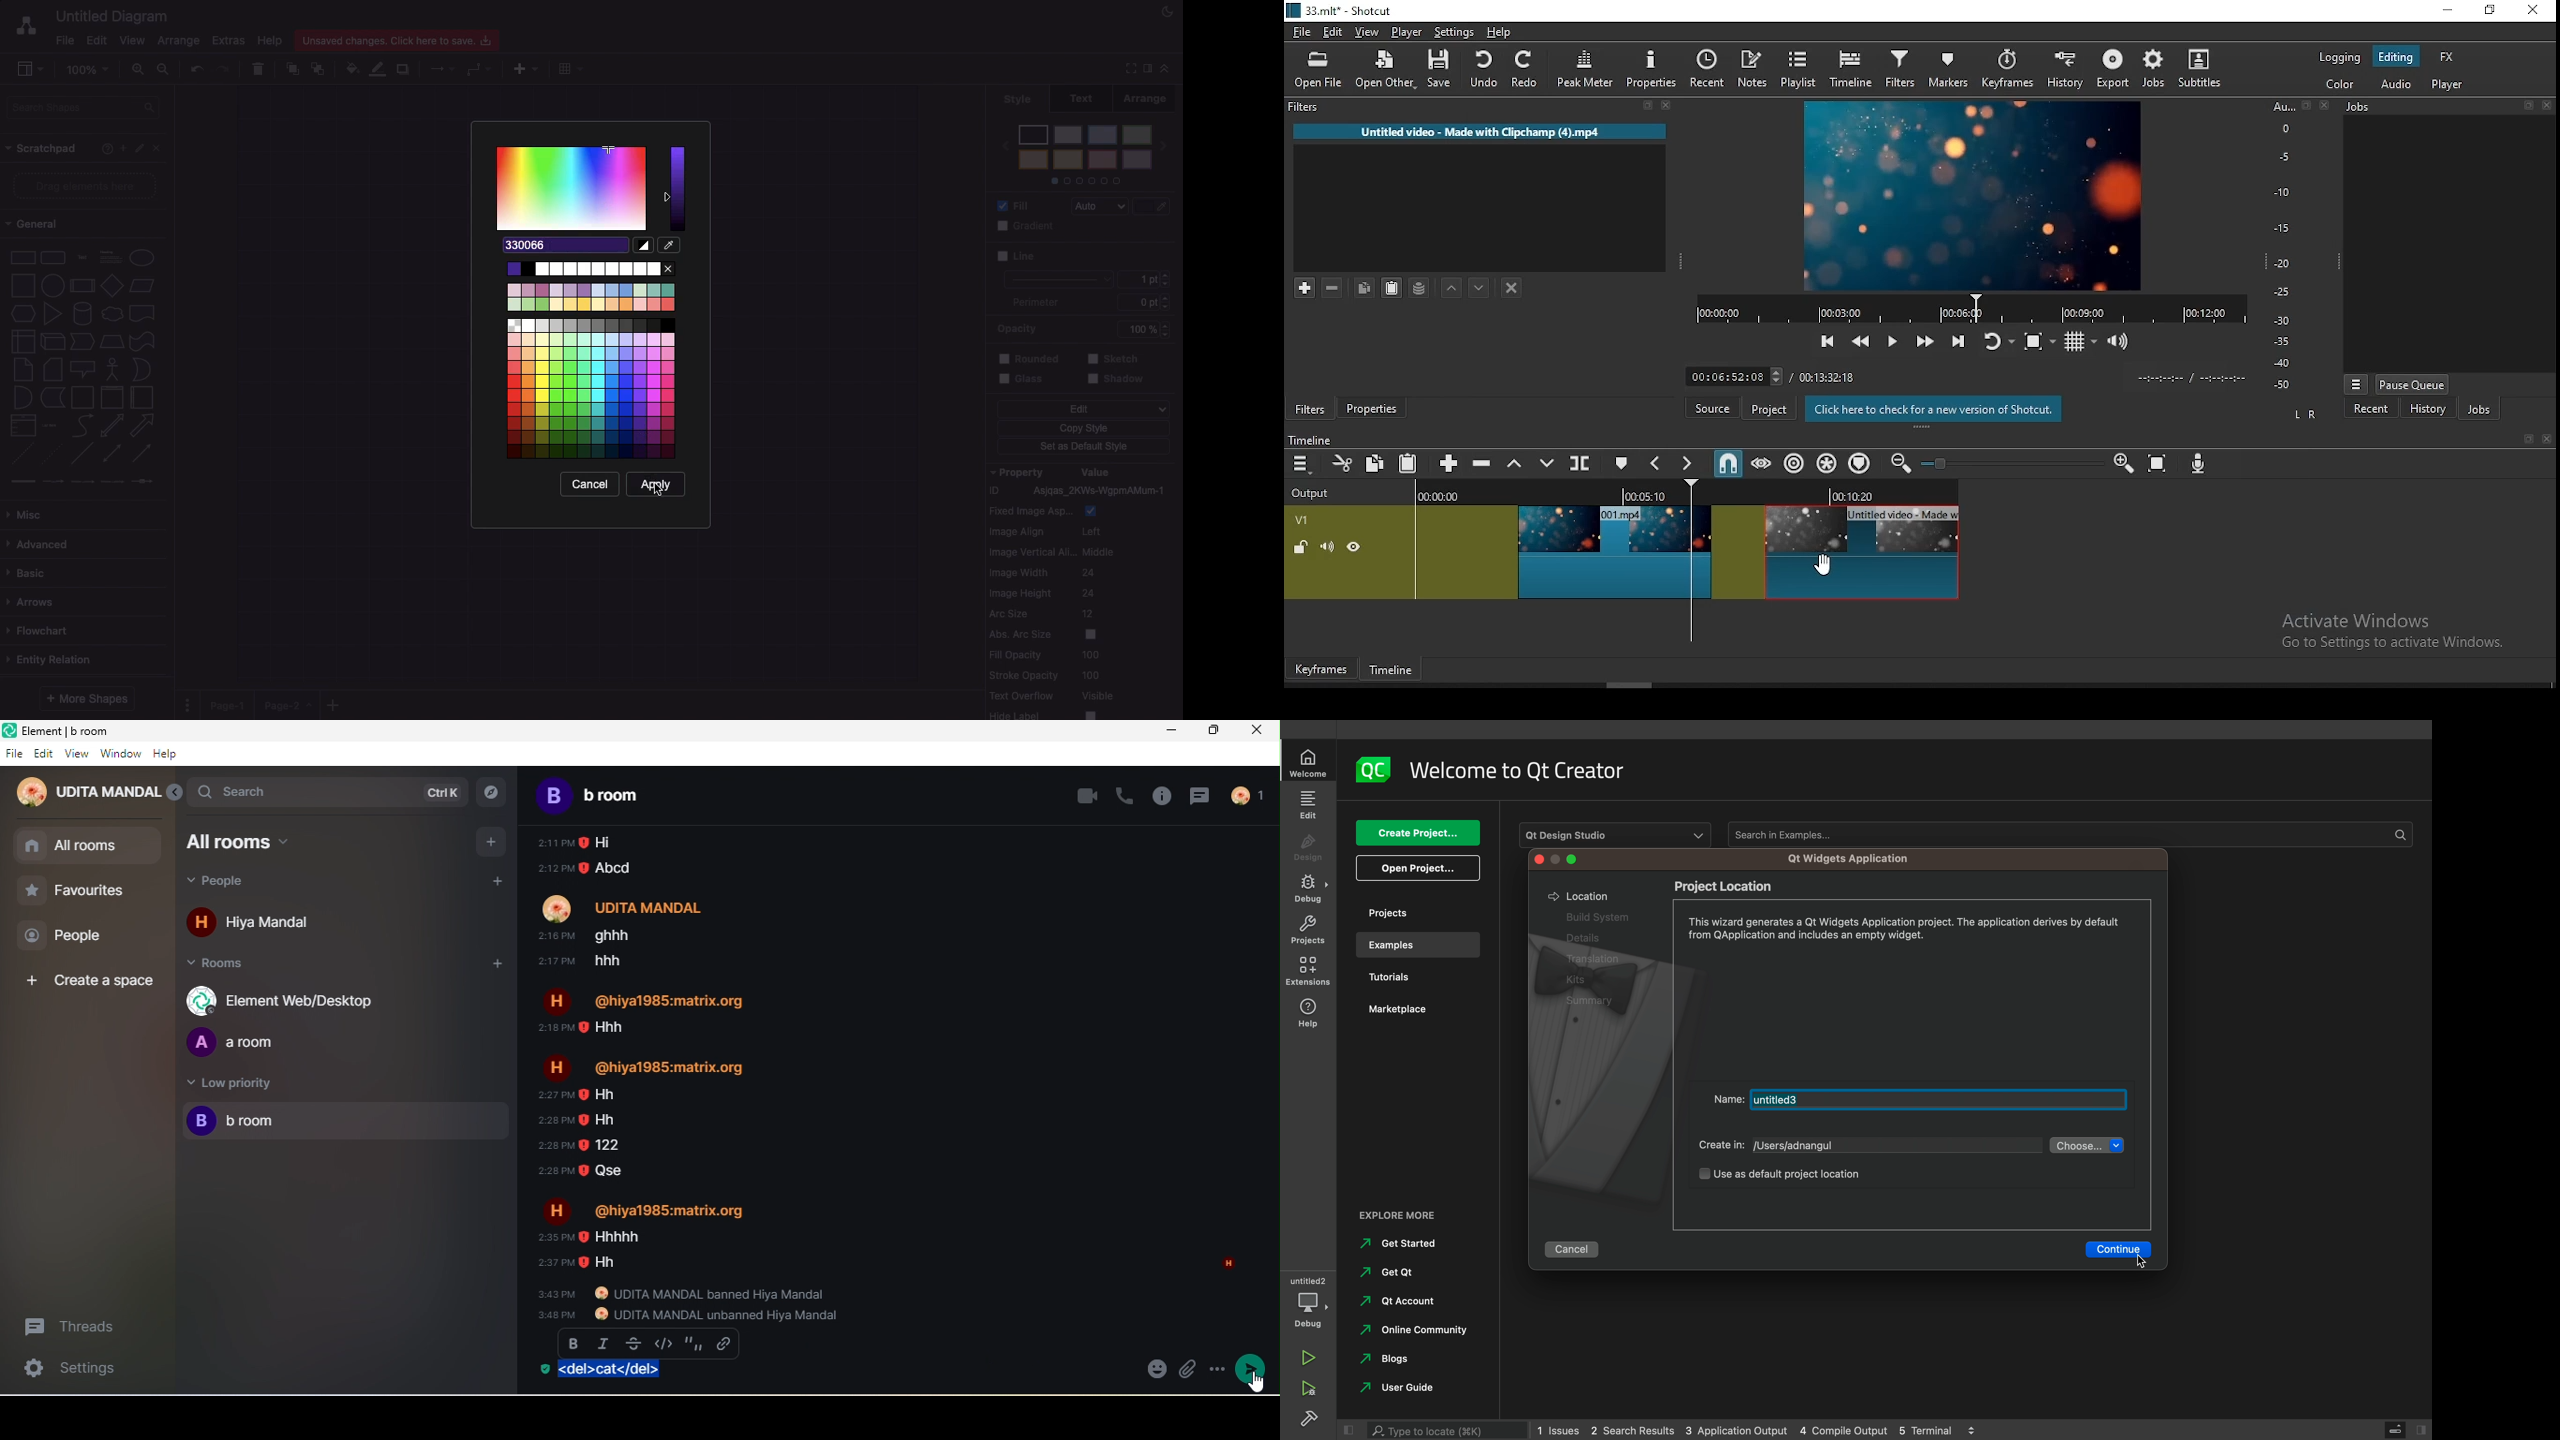  I want to click on video progress bar, so click(1964, 309).